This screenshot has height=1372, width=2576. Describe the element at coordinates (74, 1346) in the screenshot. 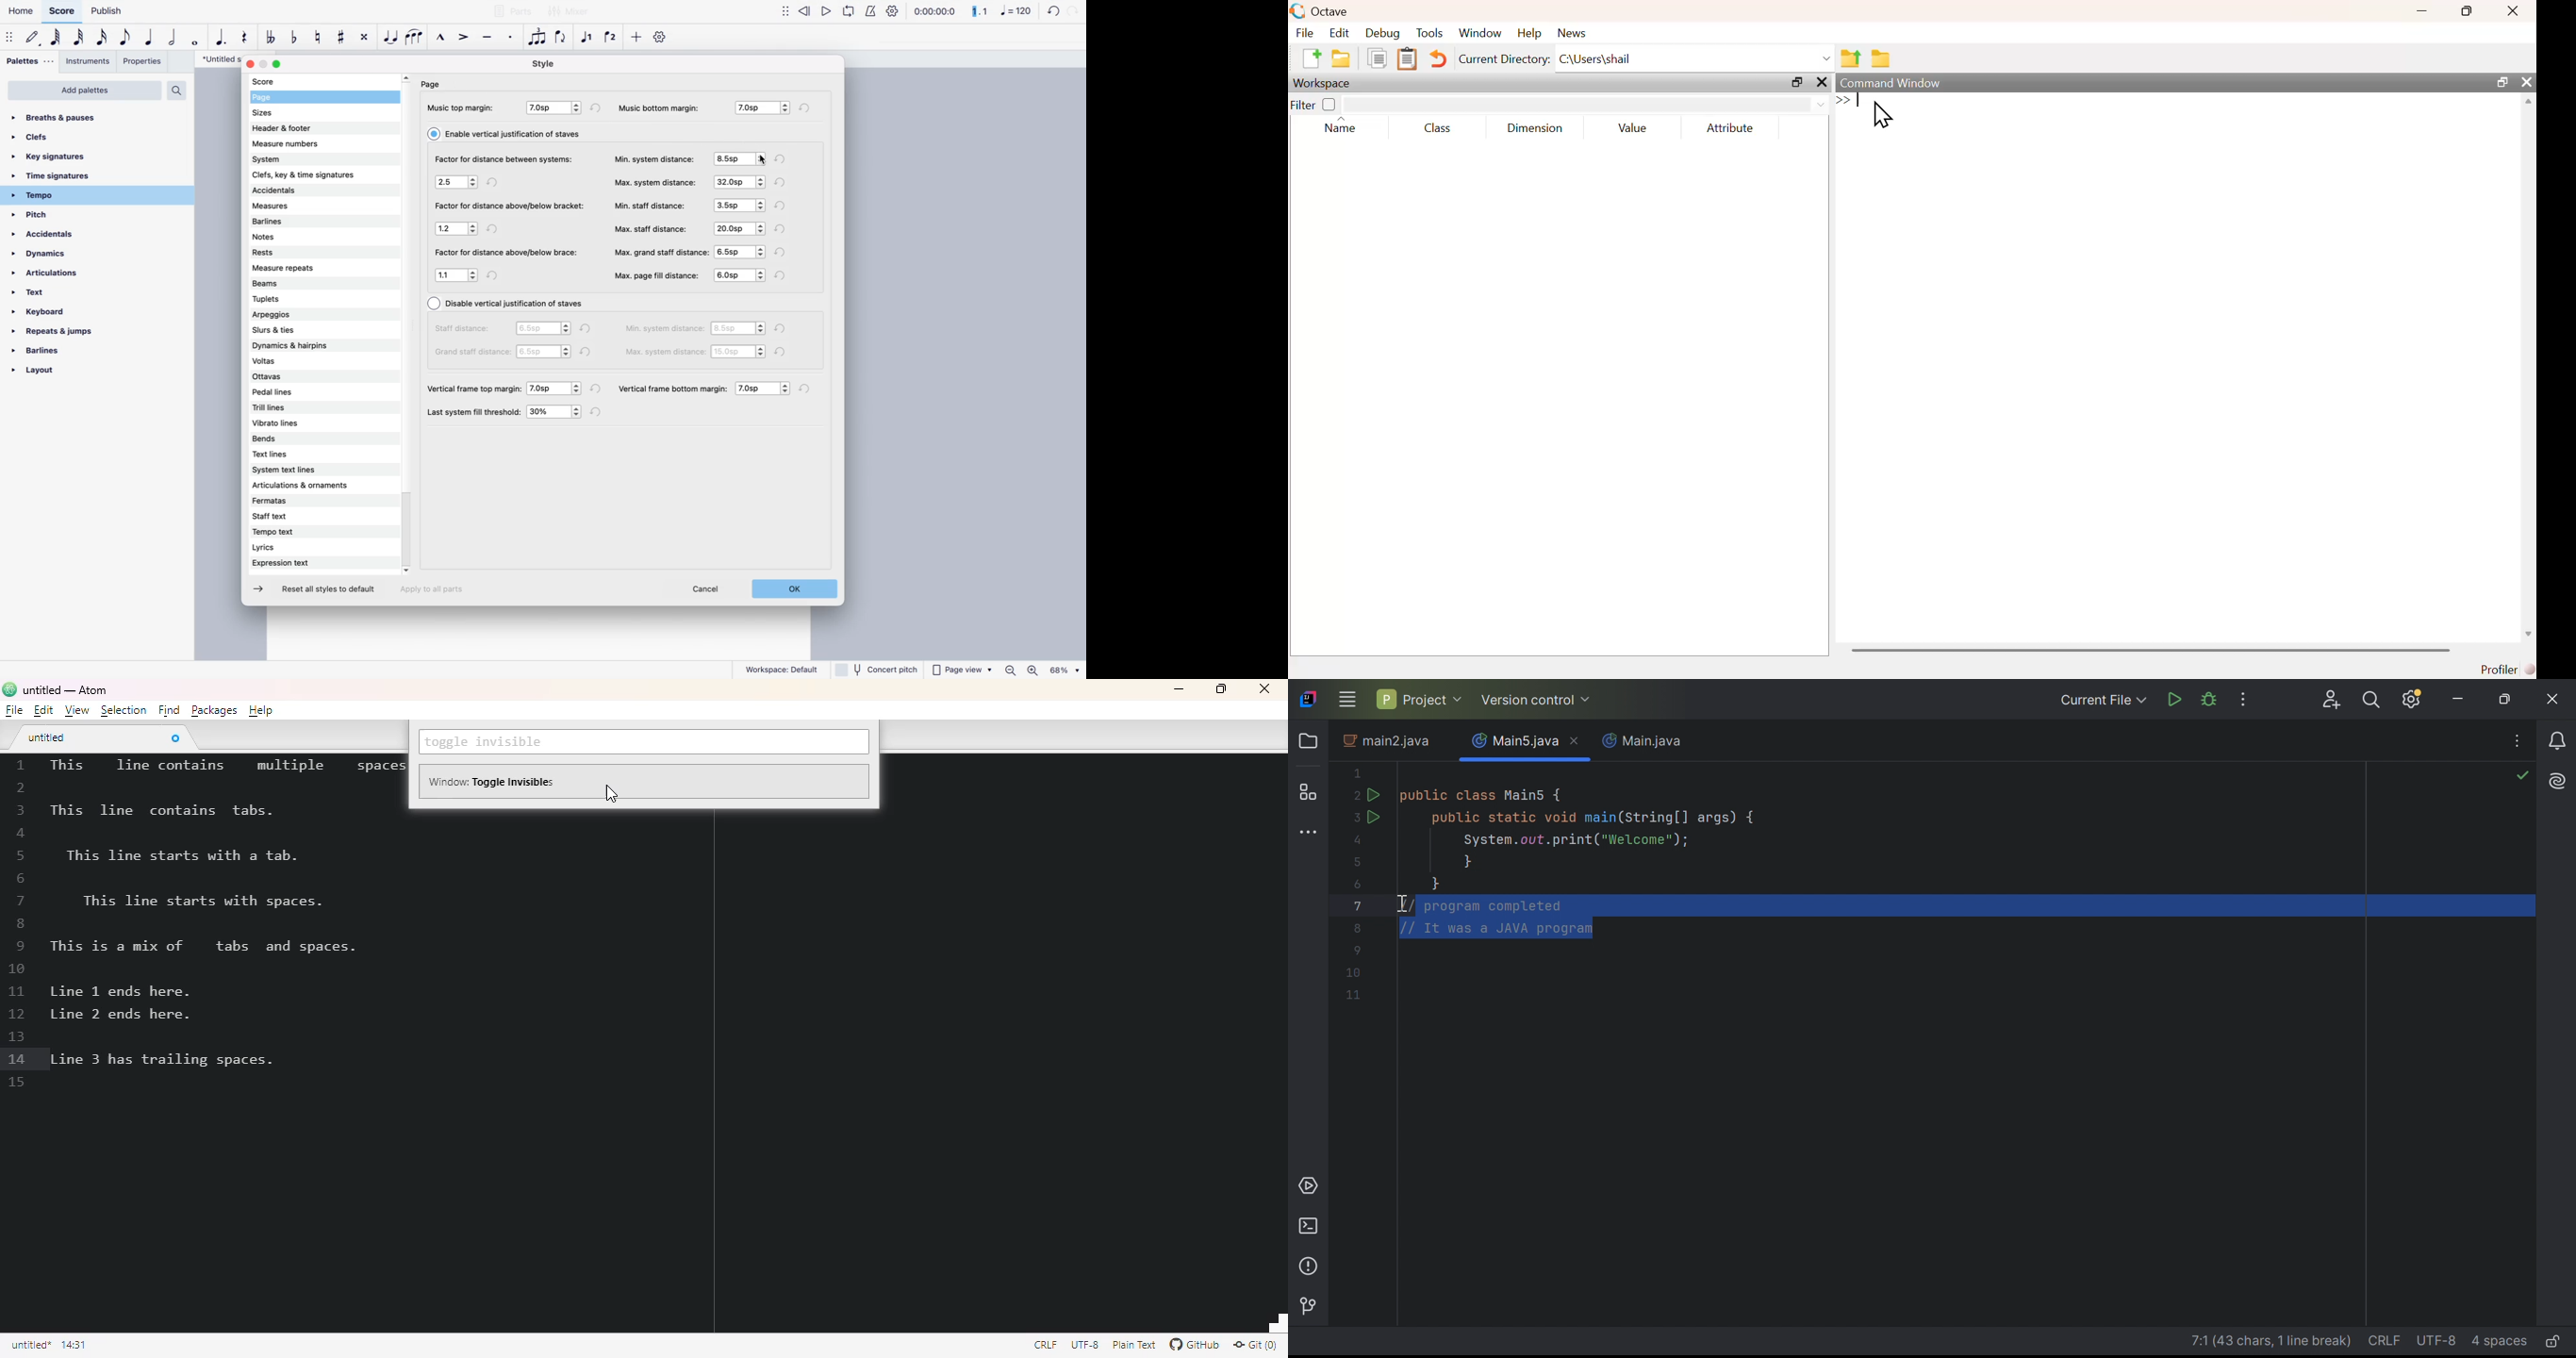

I see `line 14, column 31` at that location.